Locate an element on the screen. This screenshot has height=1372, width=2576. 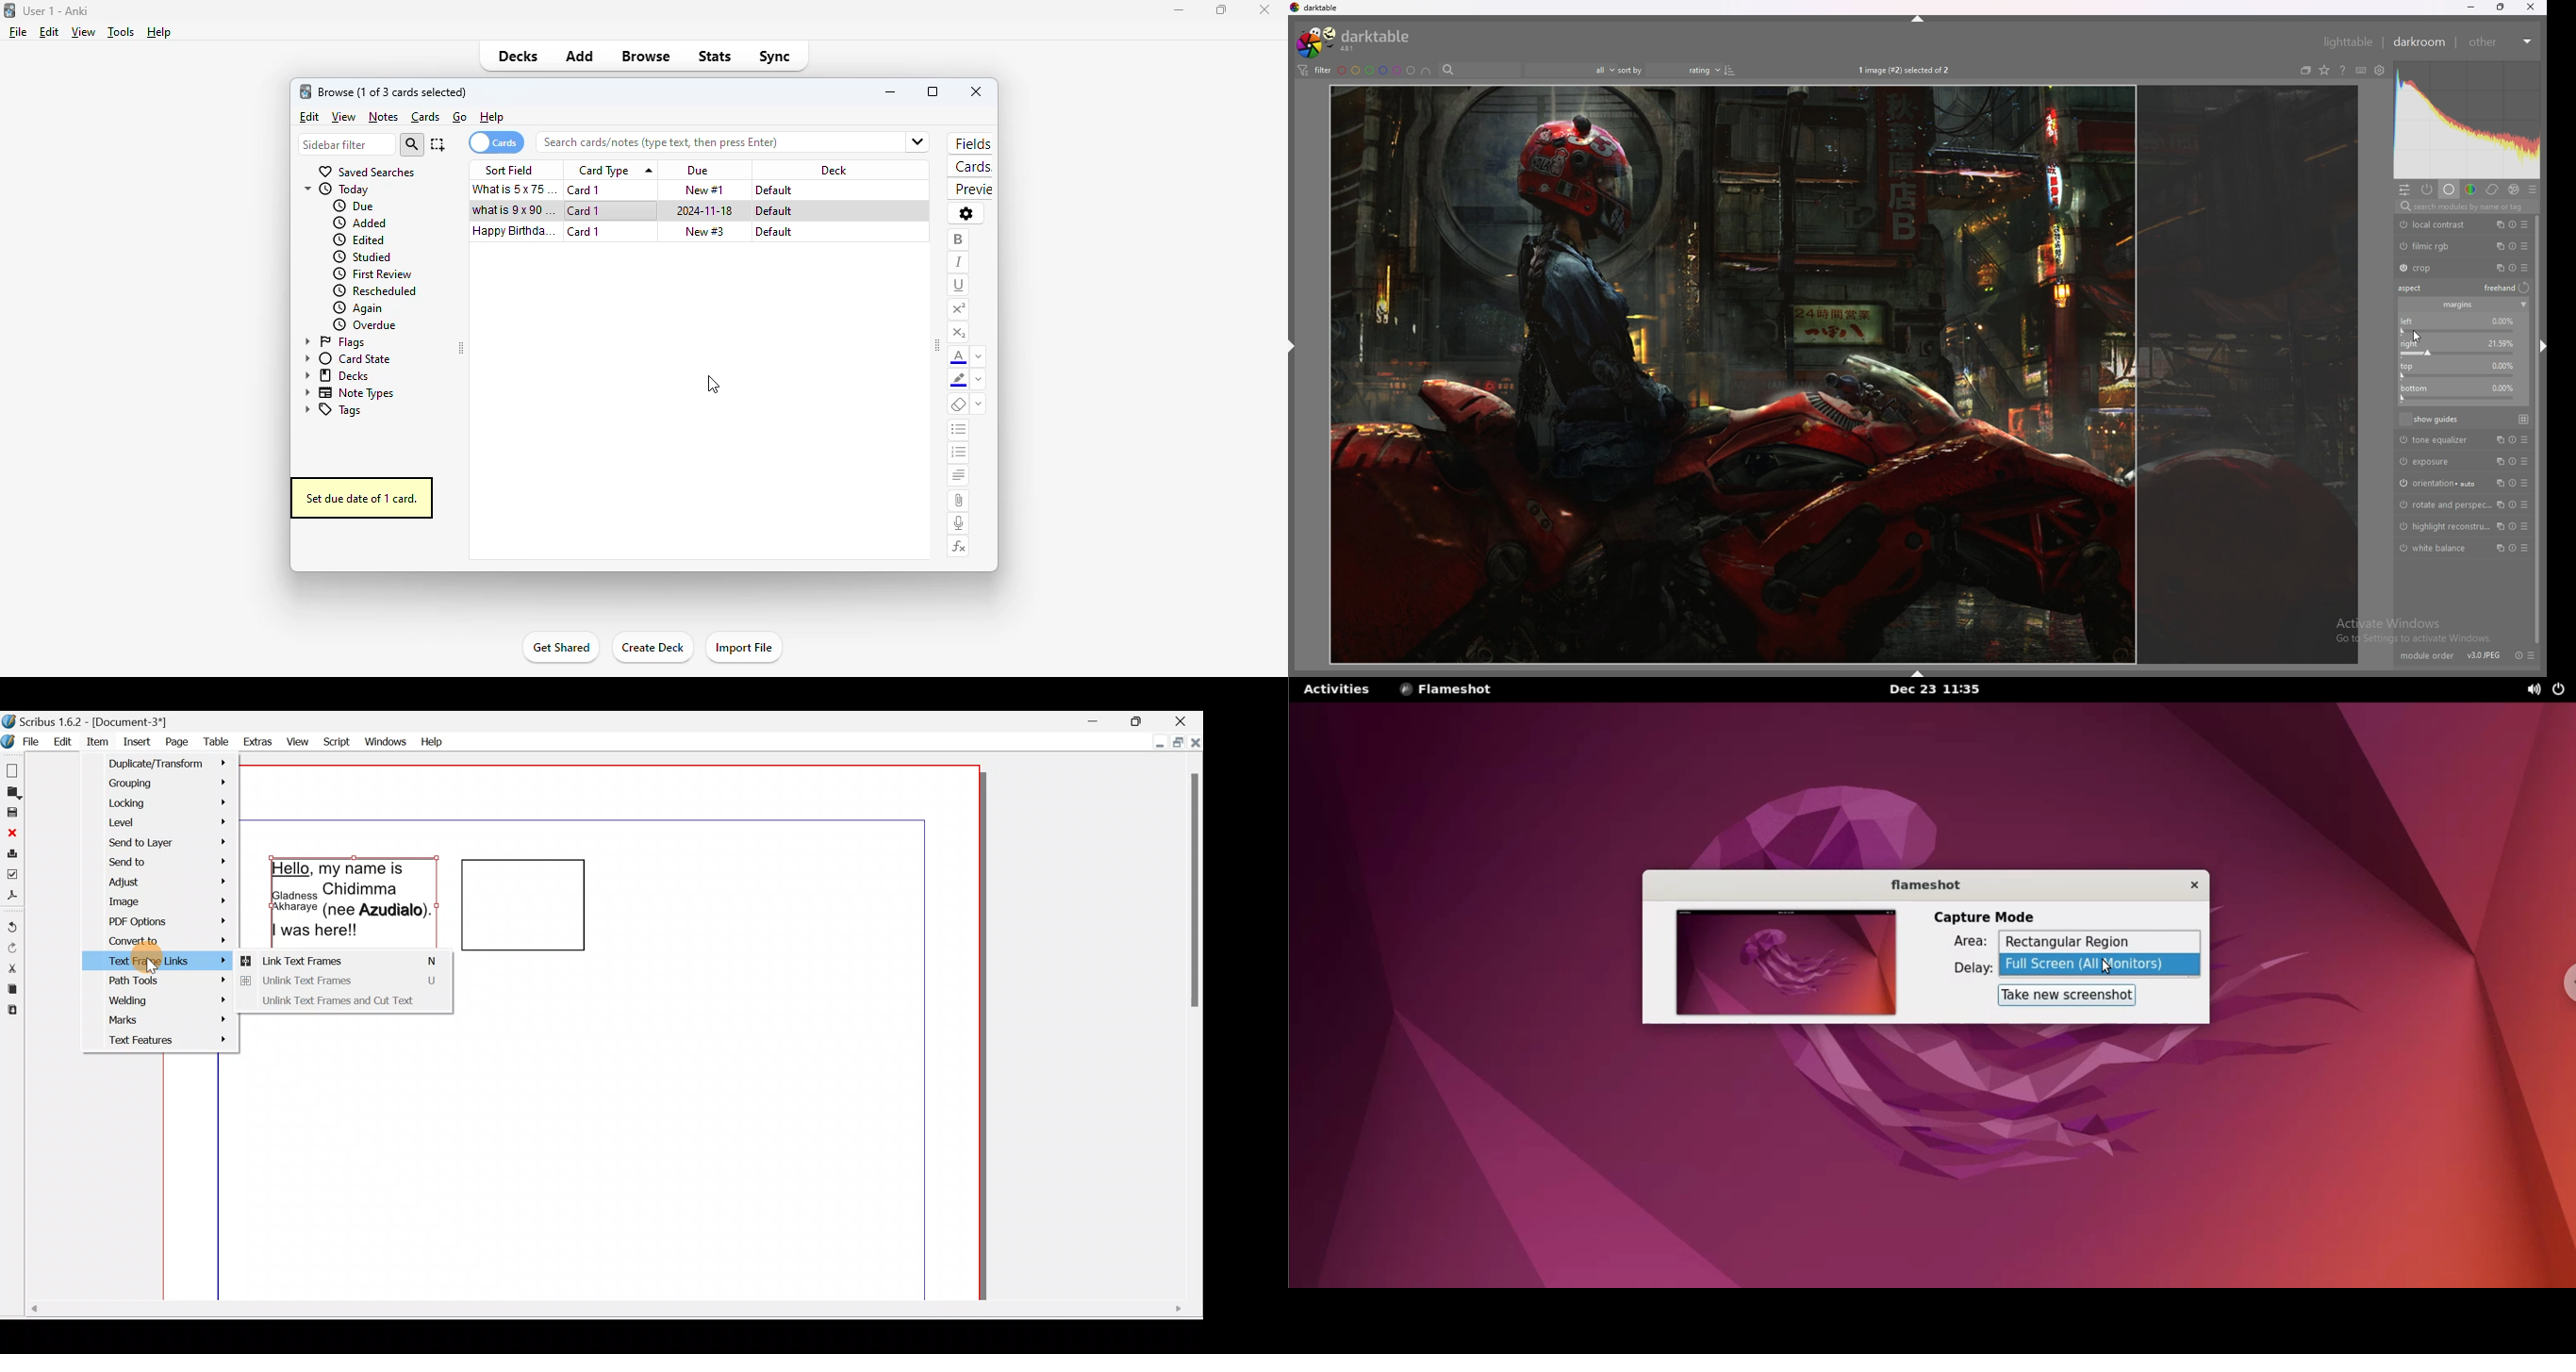
New is located at coordinates (14, 770).